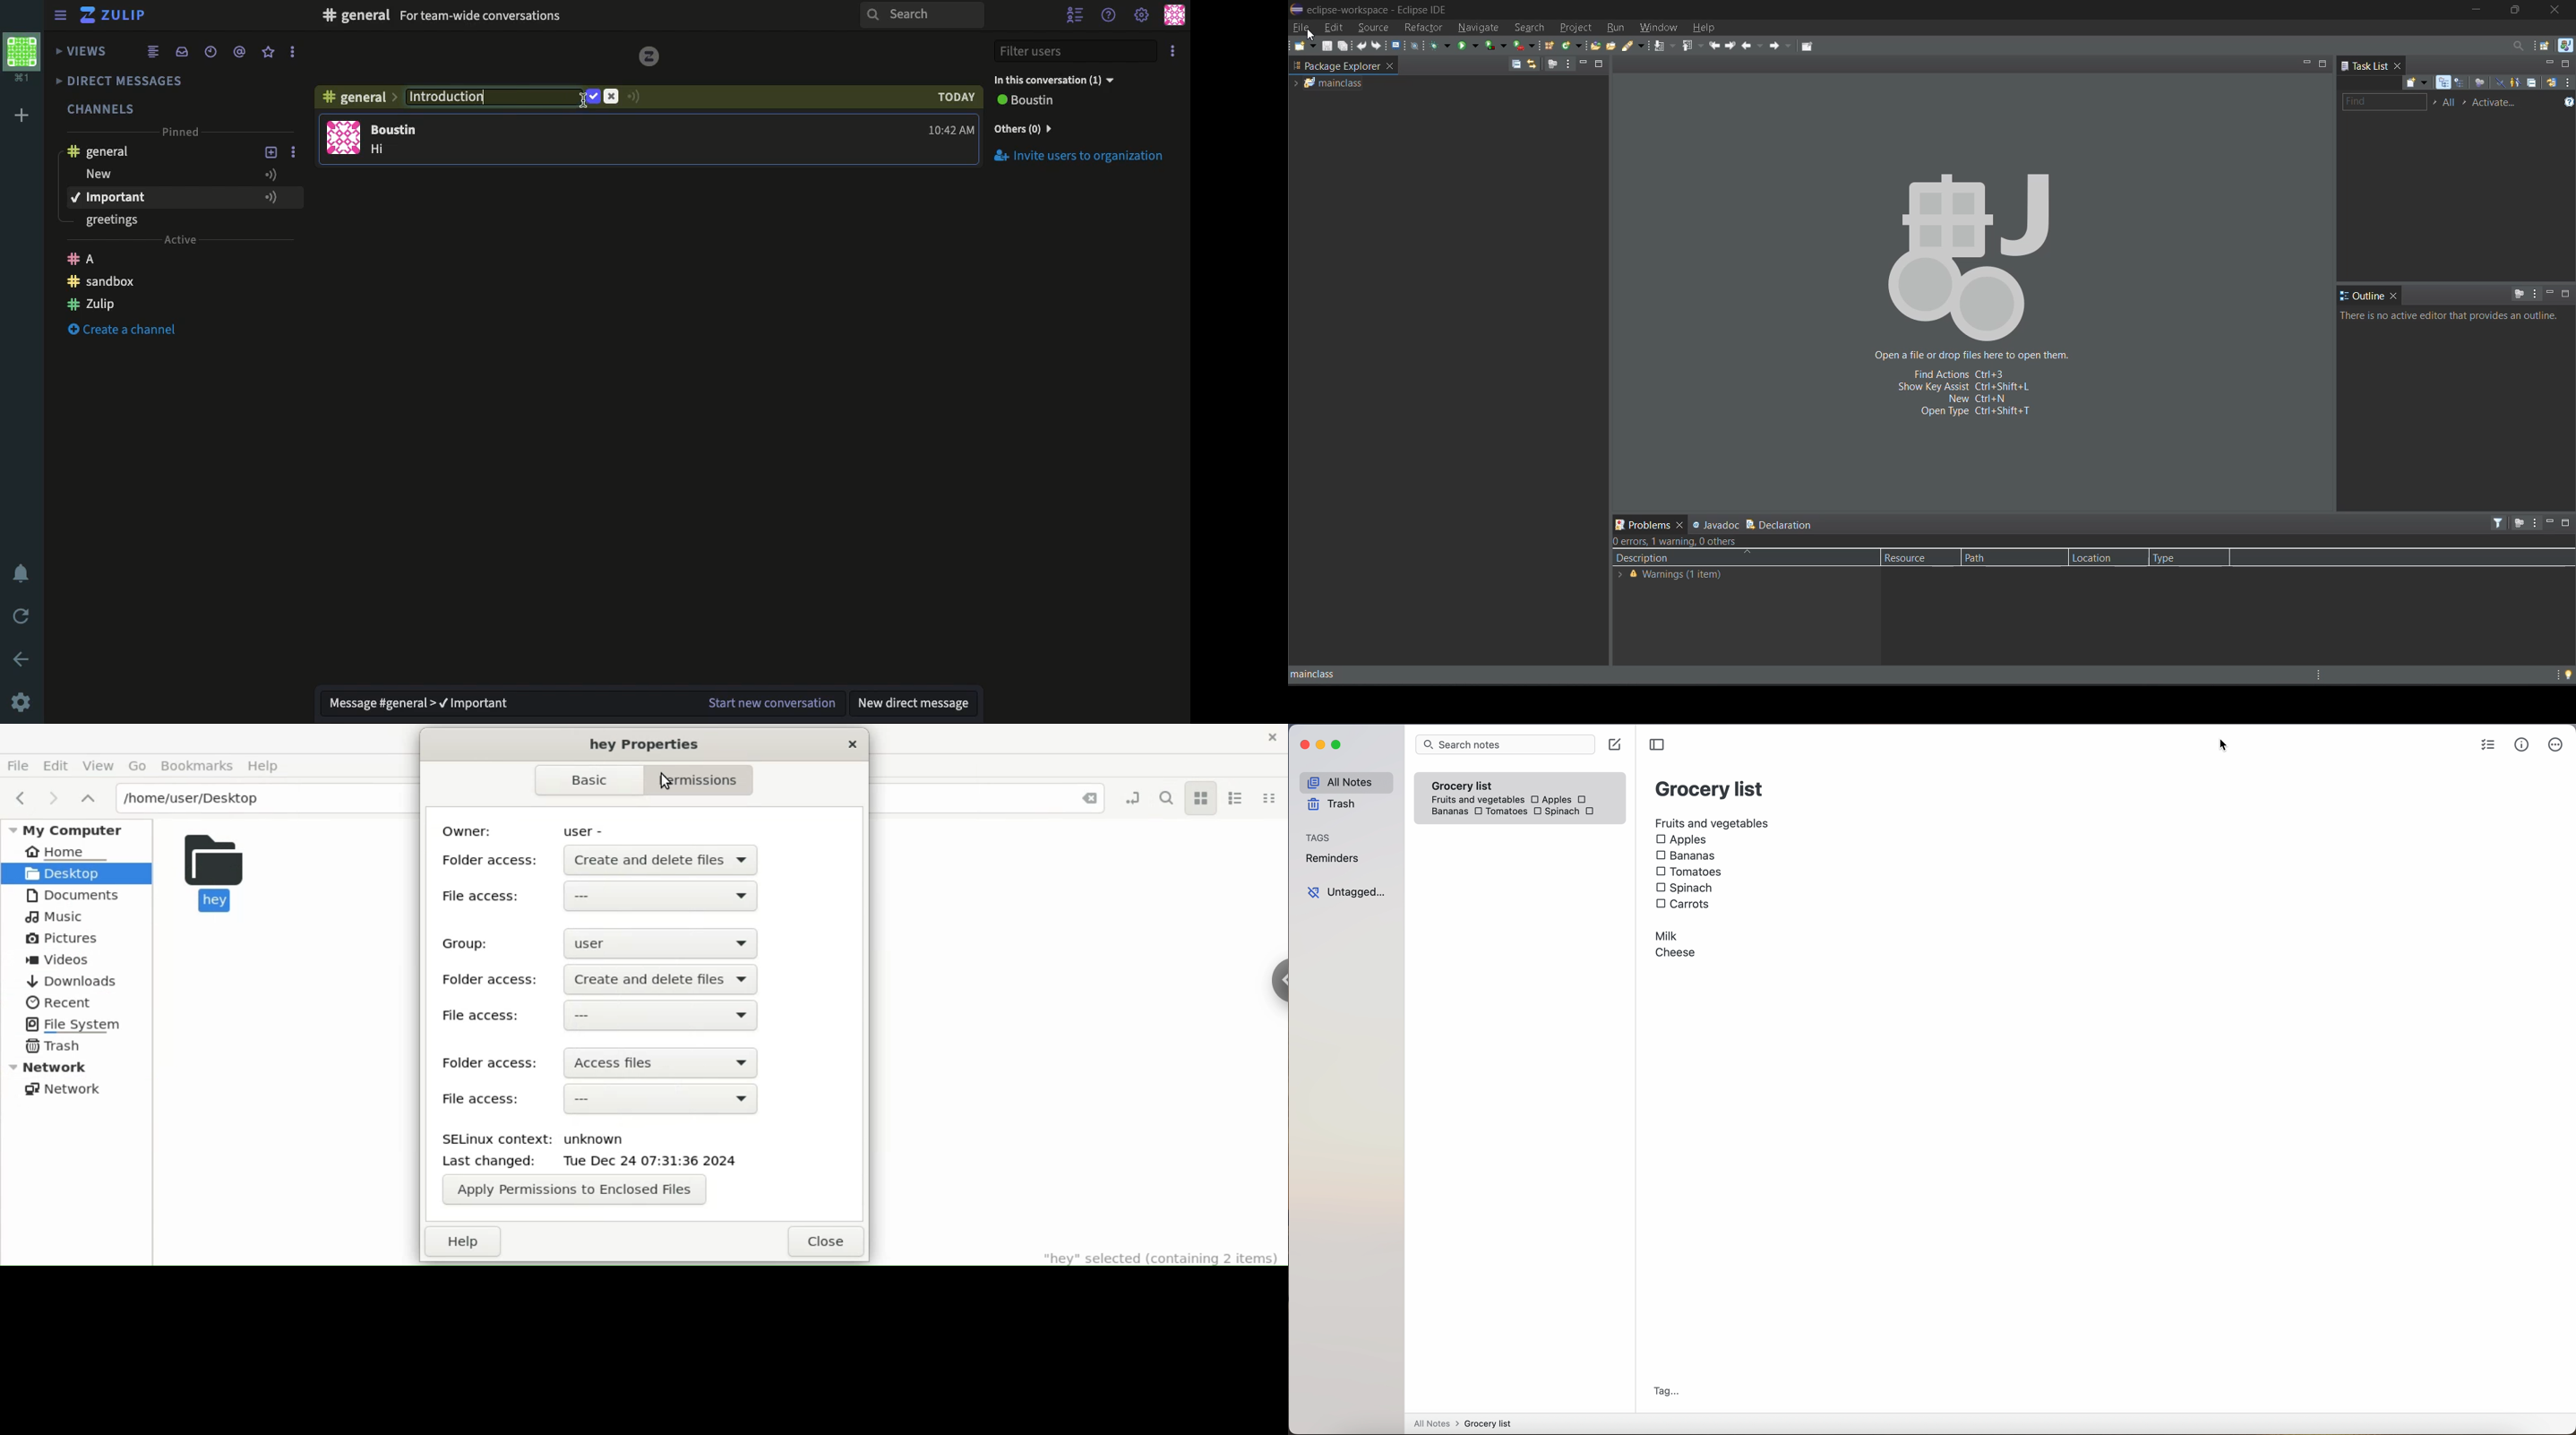 This screenshot has height=1456, width=2576. Describe the element at coordinates (117, 15) in the screenshot. I see `Zulip` at that location.